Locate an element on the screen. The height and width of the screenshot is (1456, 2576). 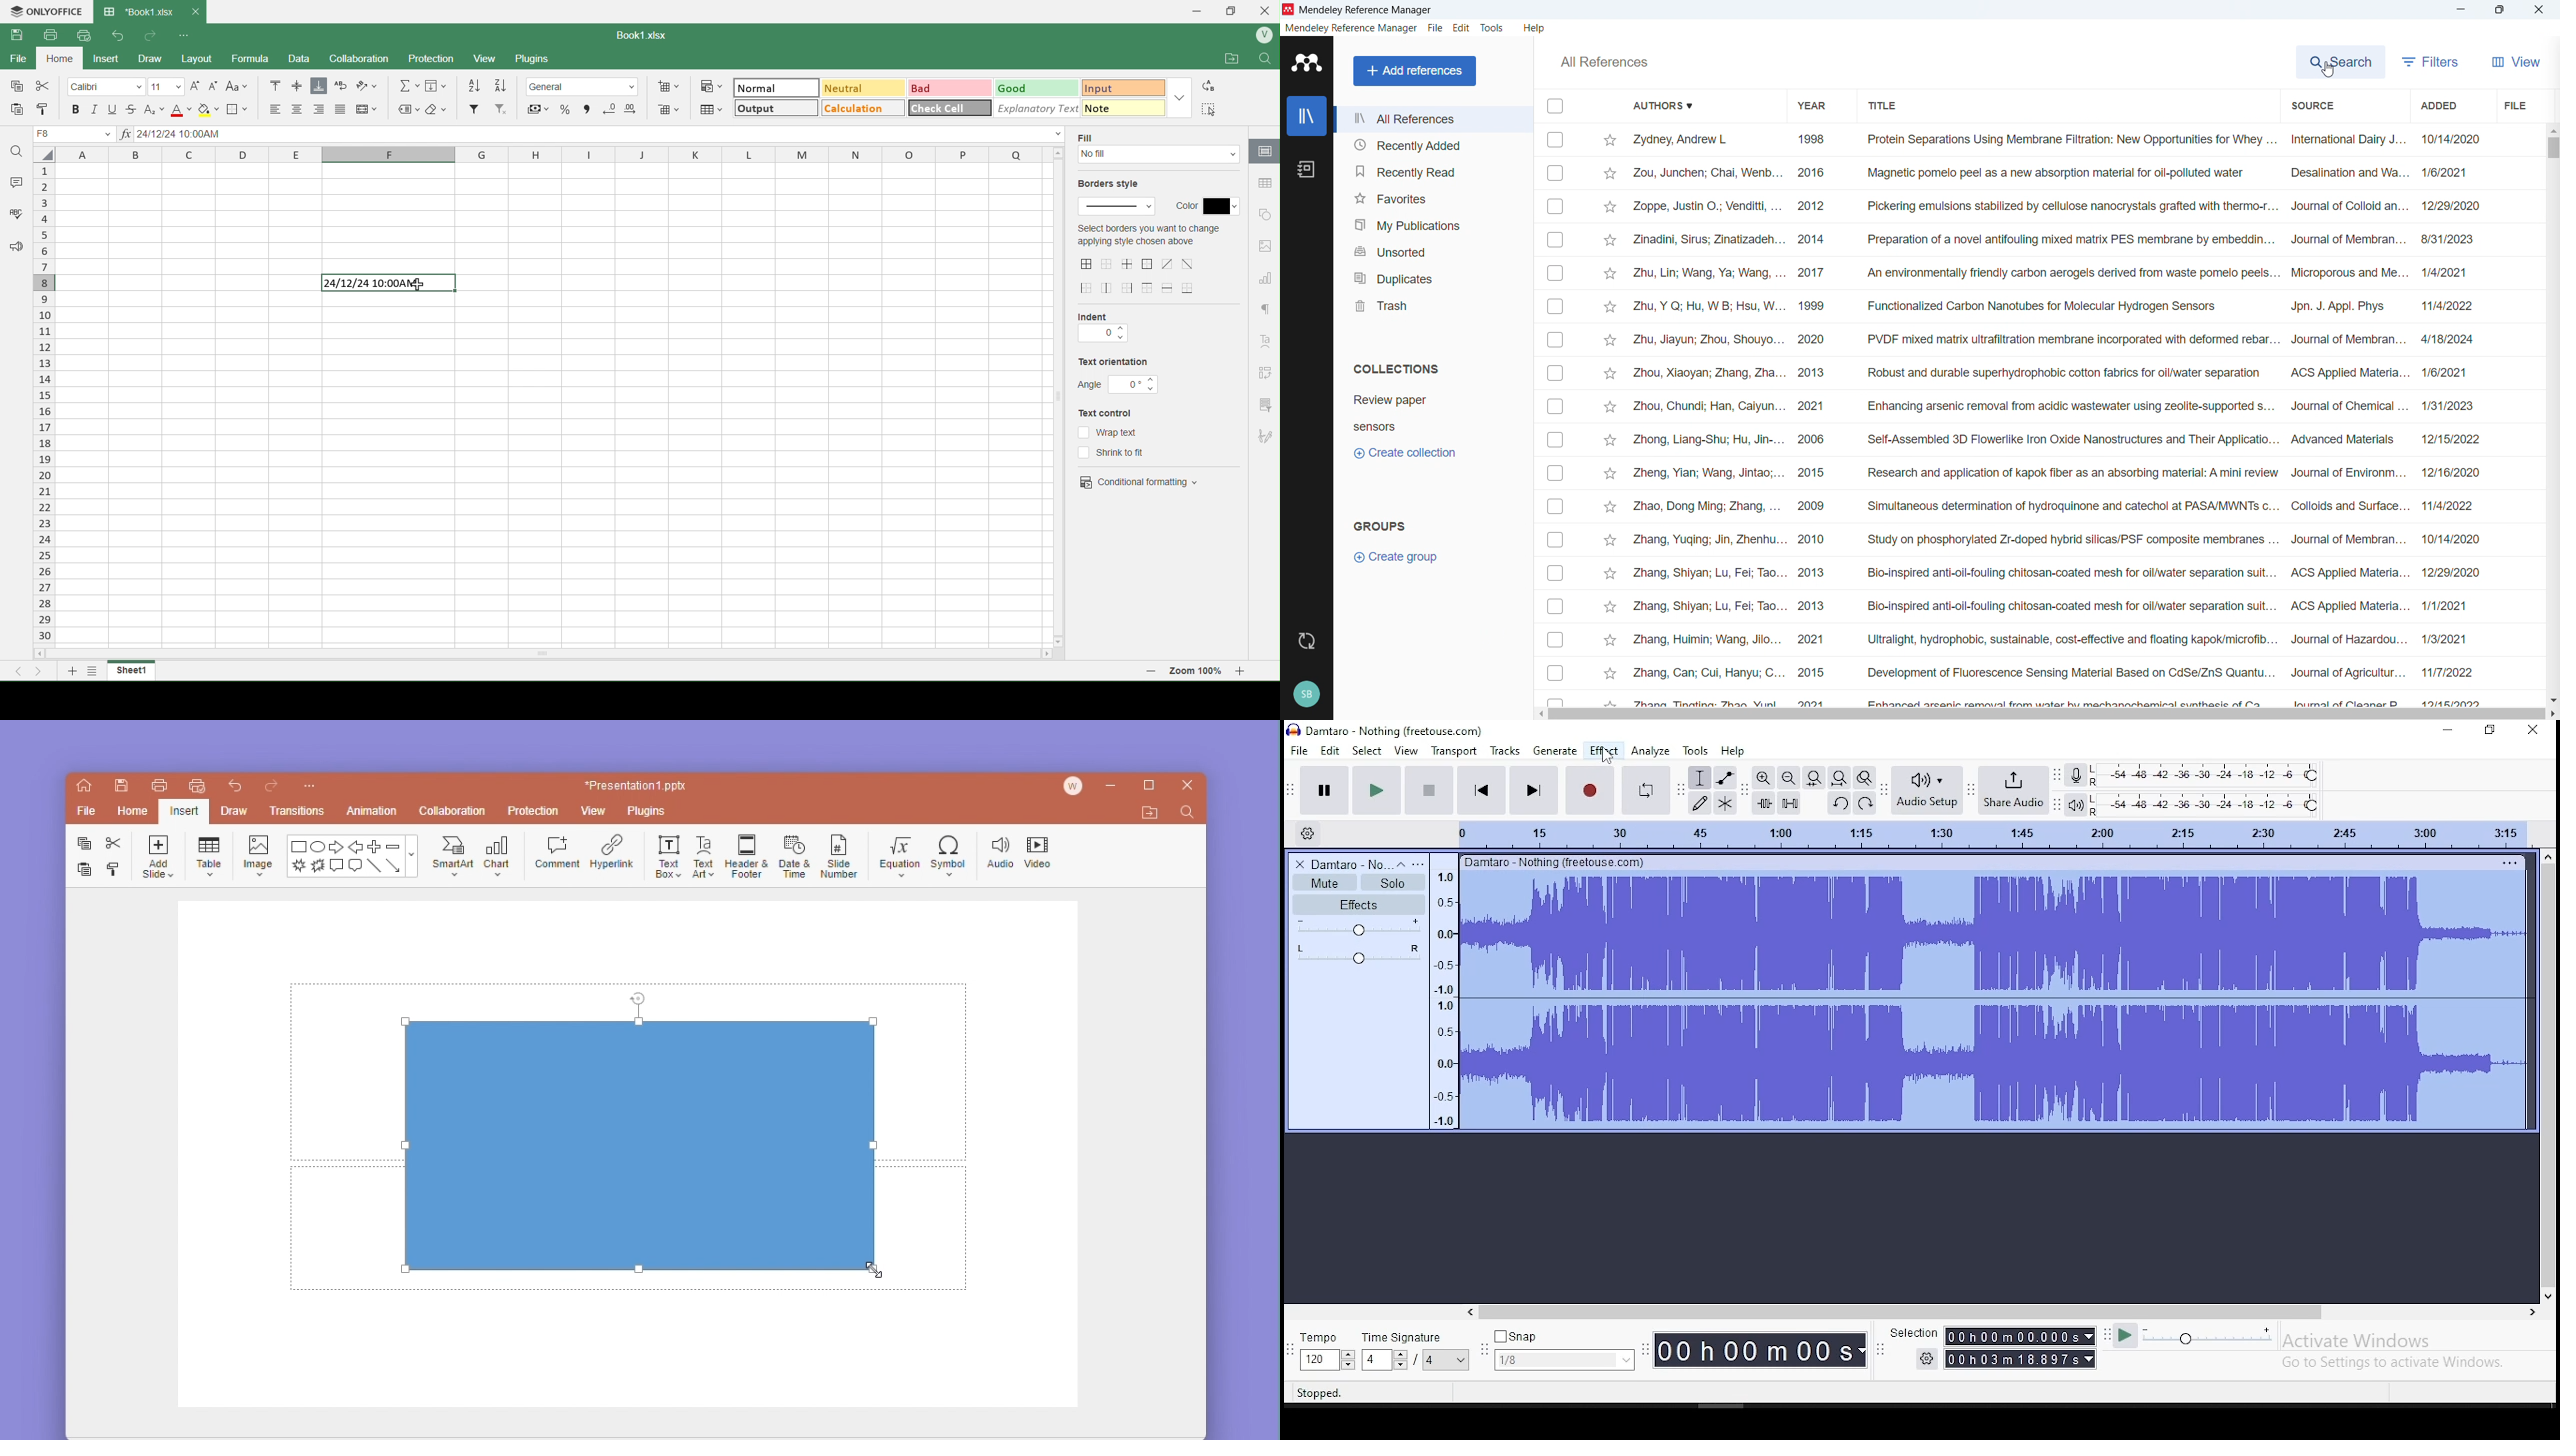
pause is located at coordinates (1326, 789).